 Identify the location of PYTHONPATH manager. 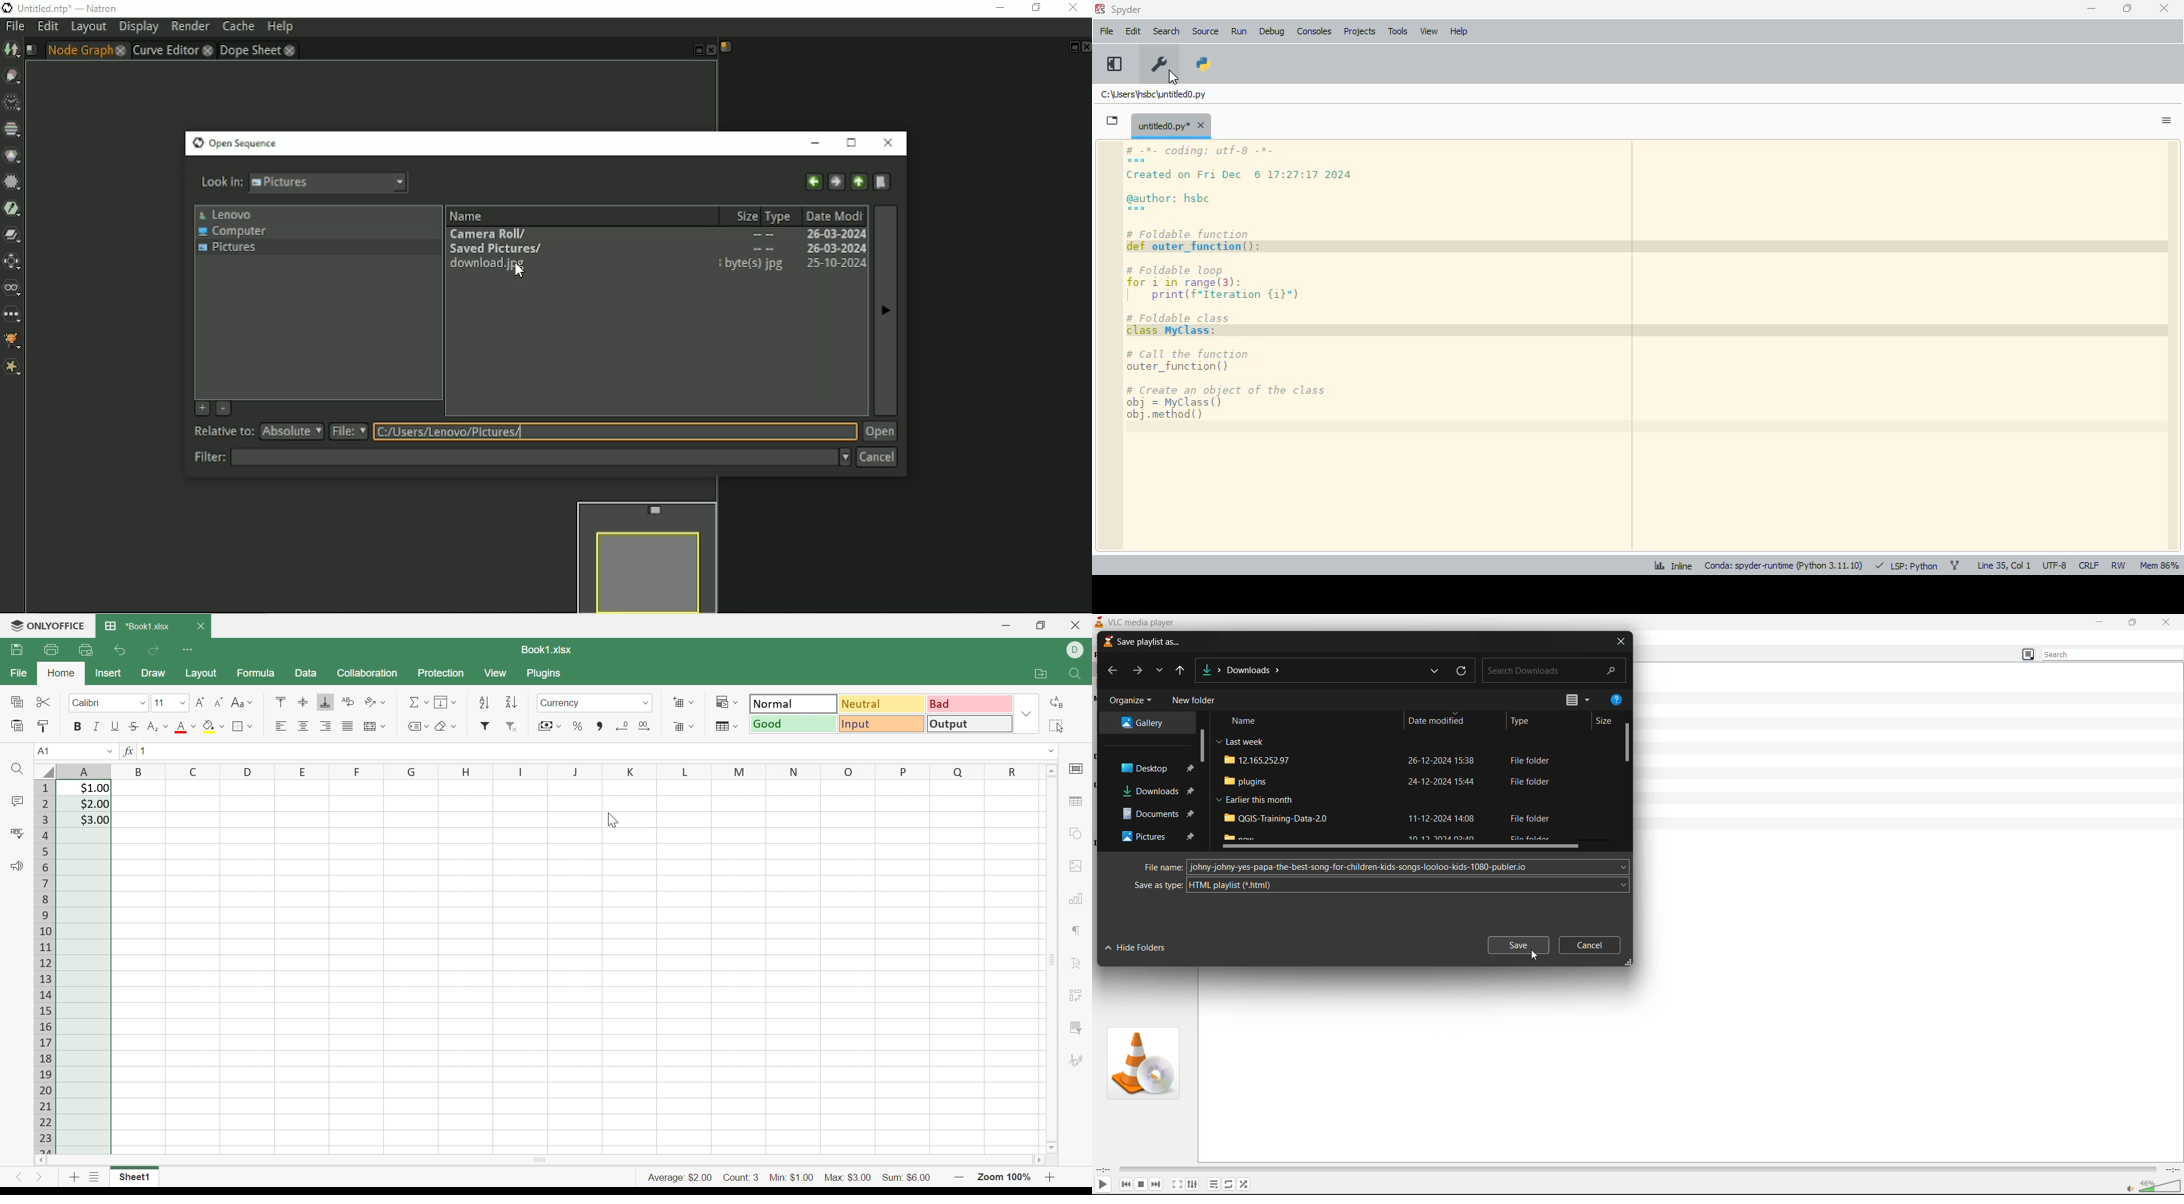
(1204, 64).